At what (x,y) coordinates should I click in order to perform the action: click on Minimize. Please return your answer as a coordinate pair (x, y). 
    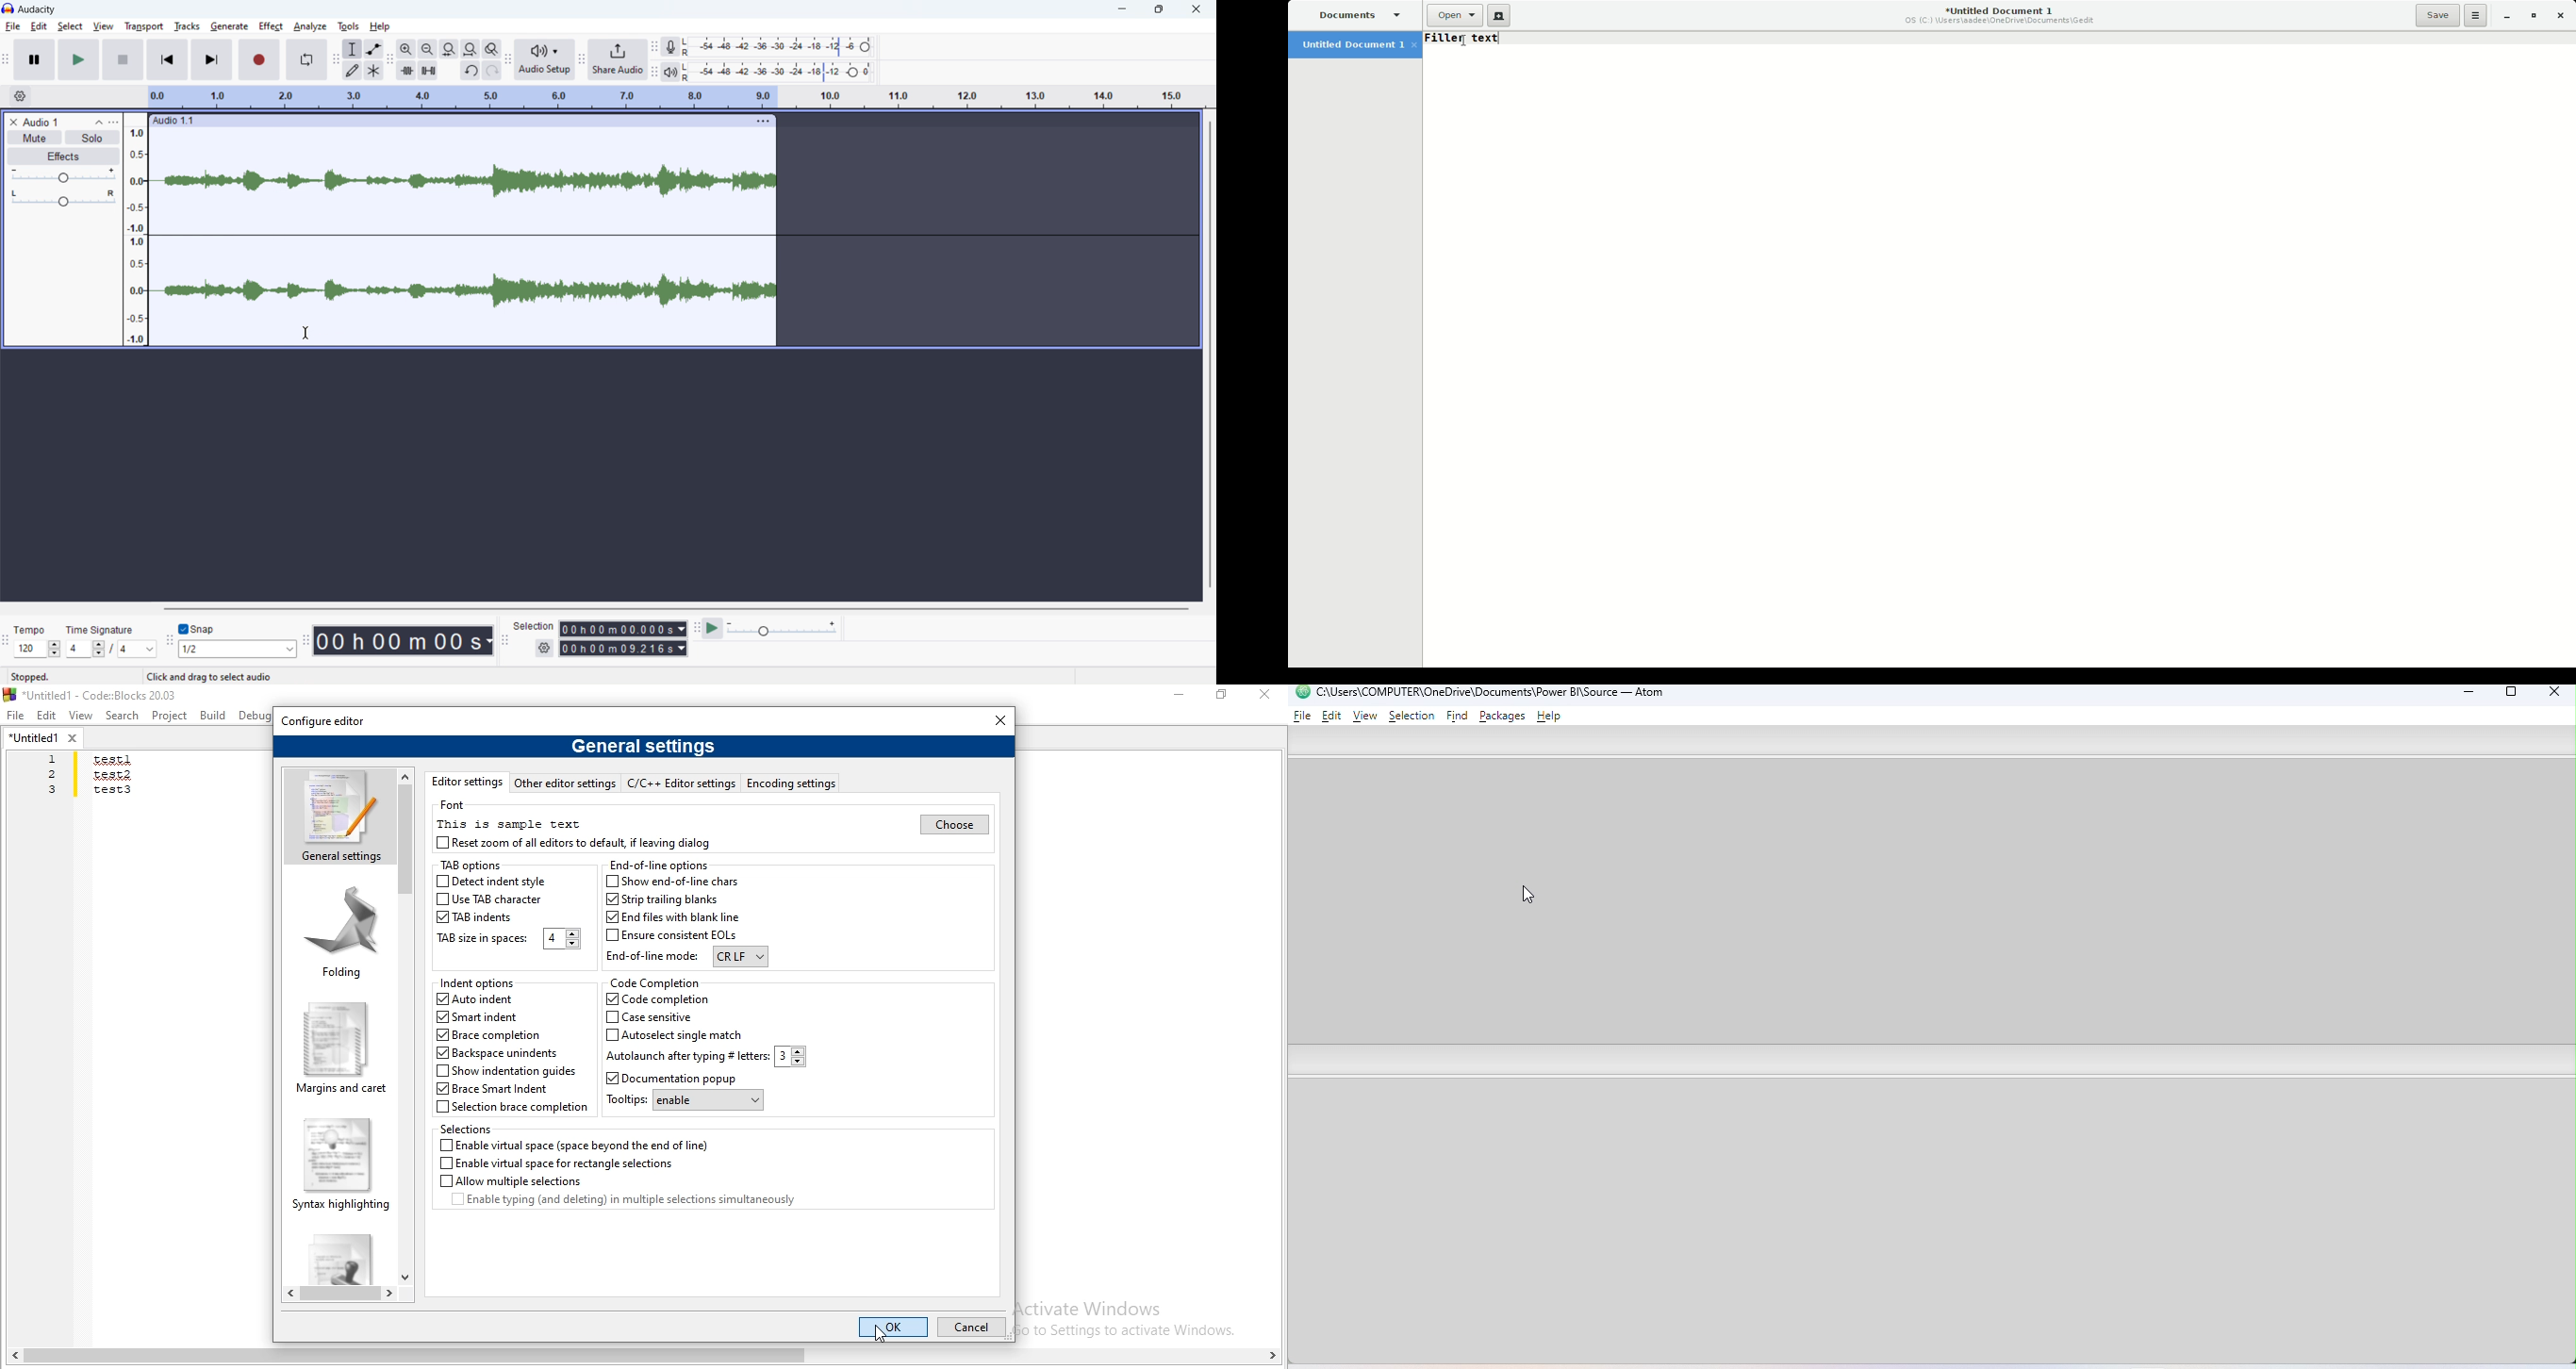
    Looking at the image, I should click on (2464, 695).